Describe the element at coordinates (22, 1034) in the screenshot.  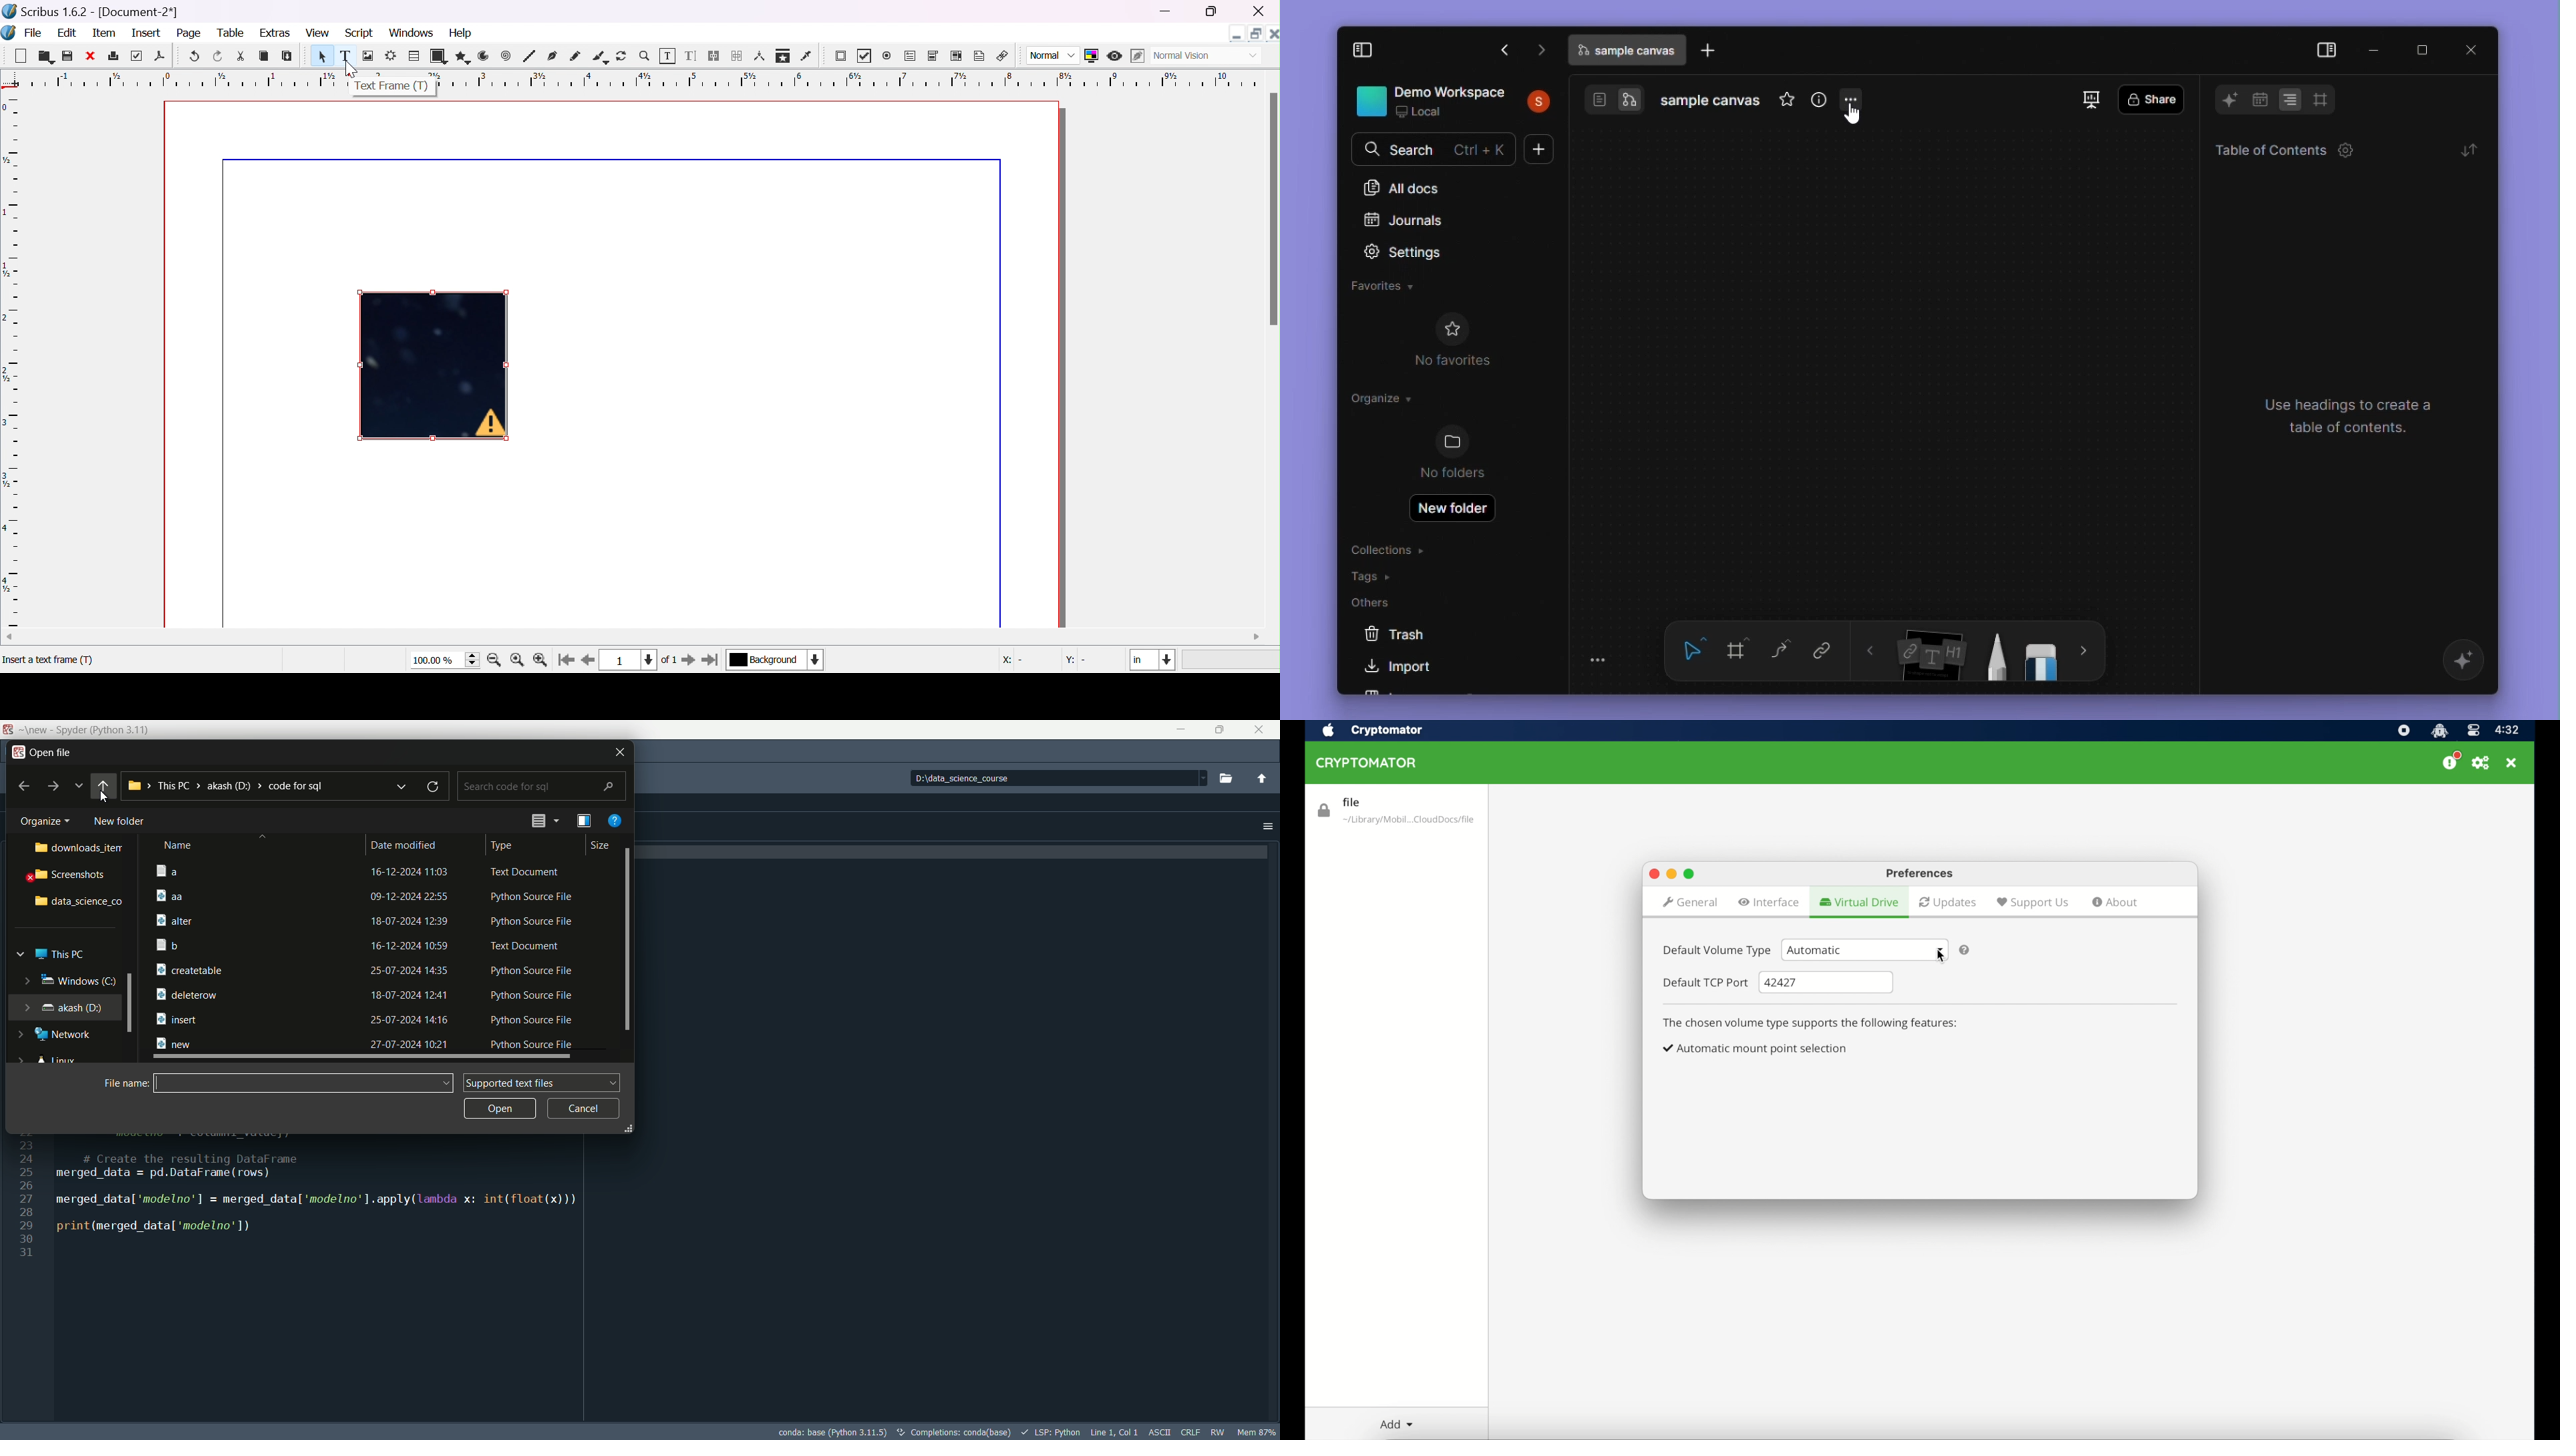
I see `expand` at that location.